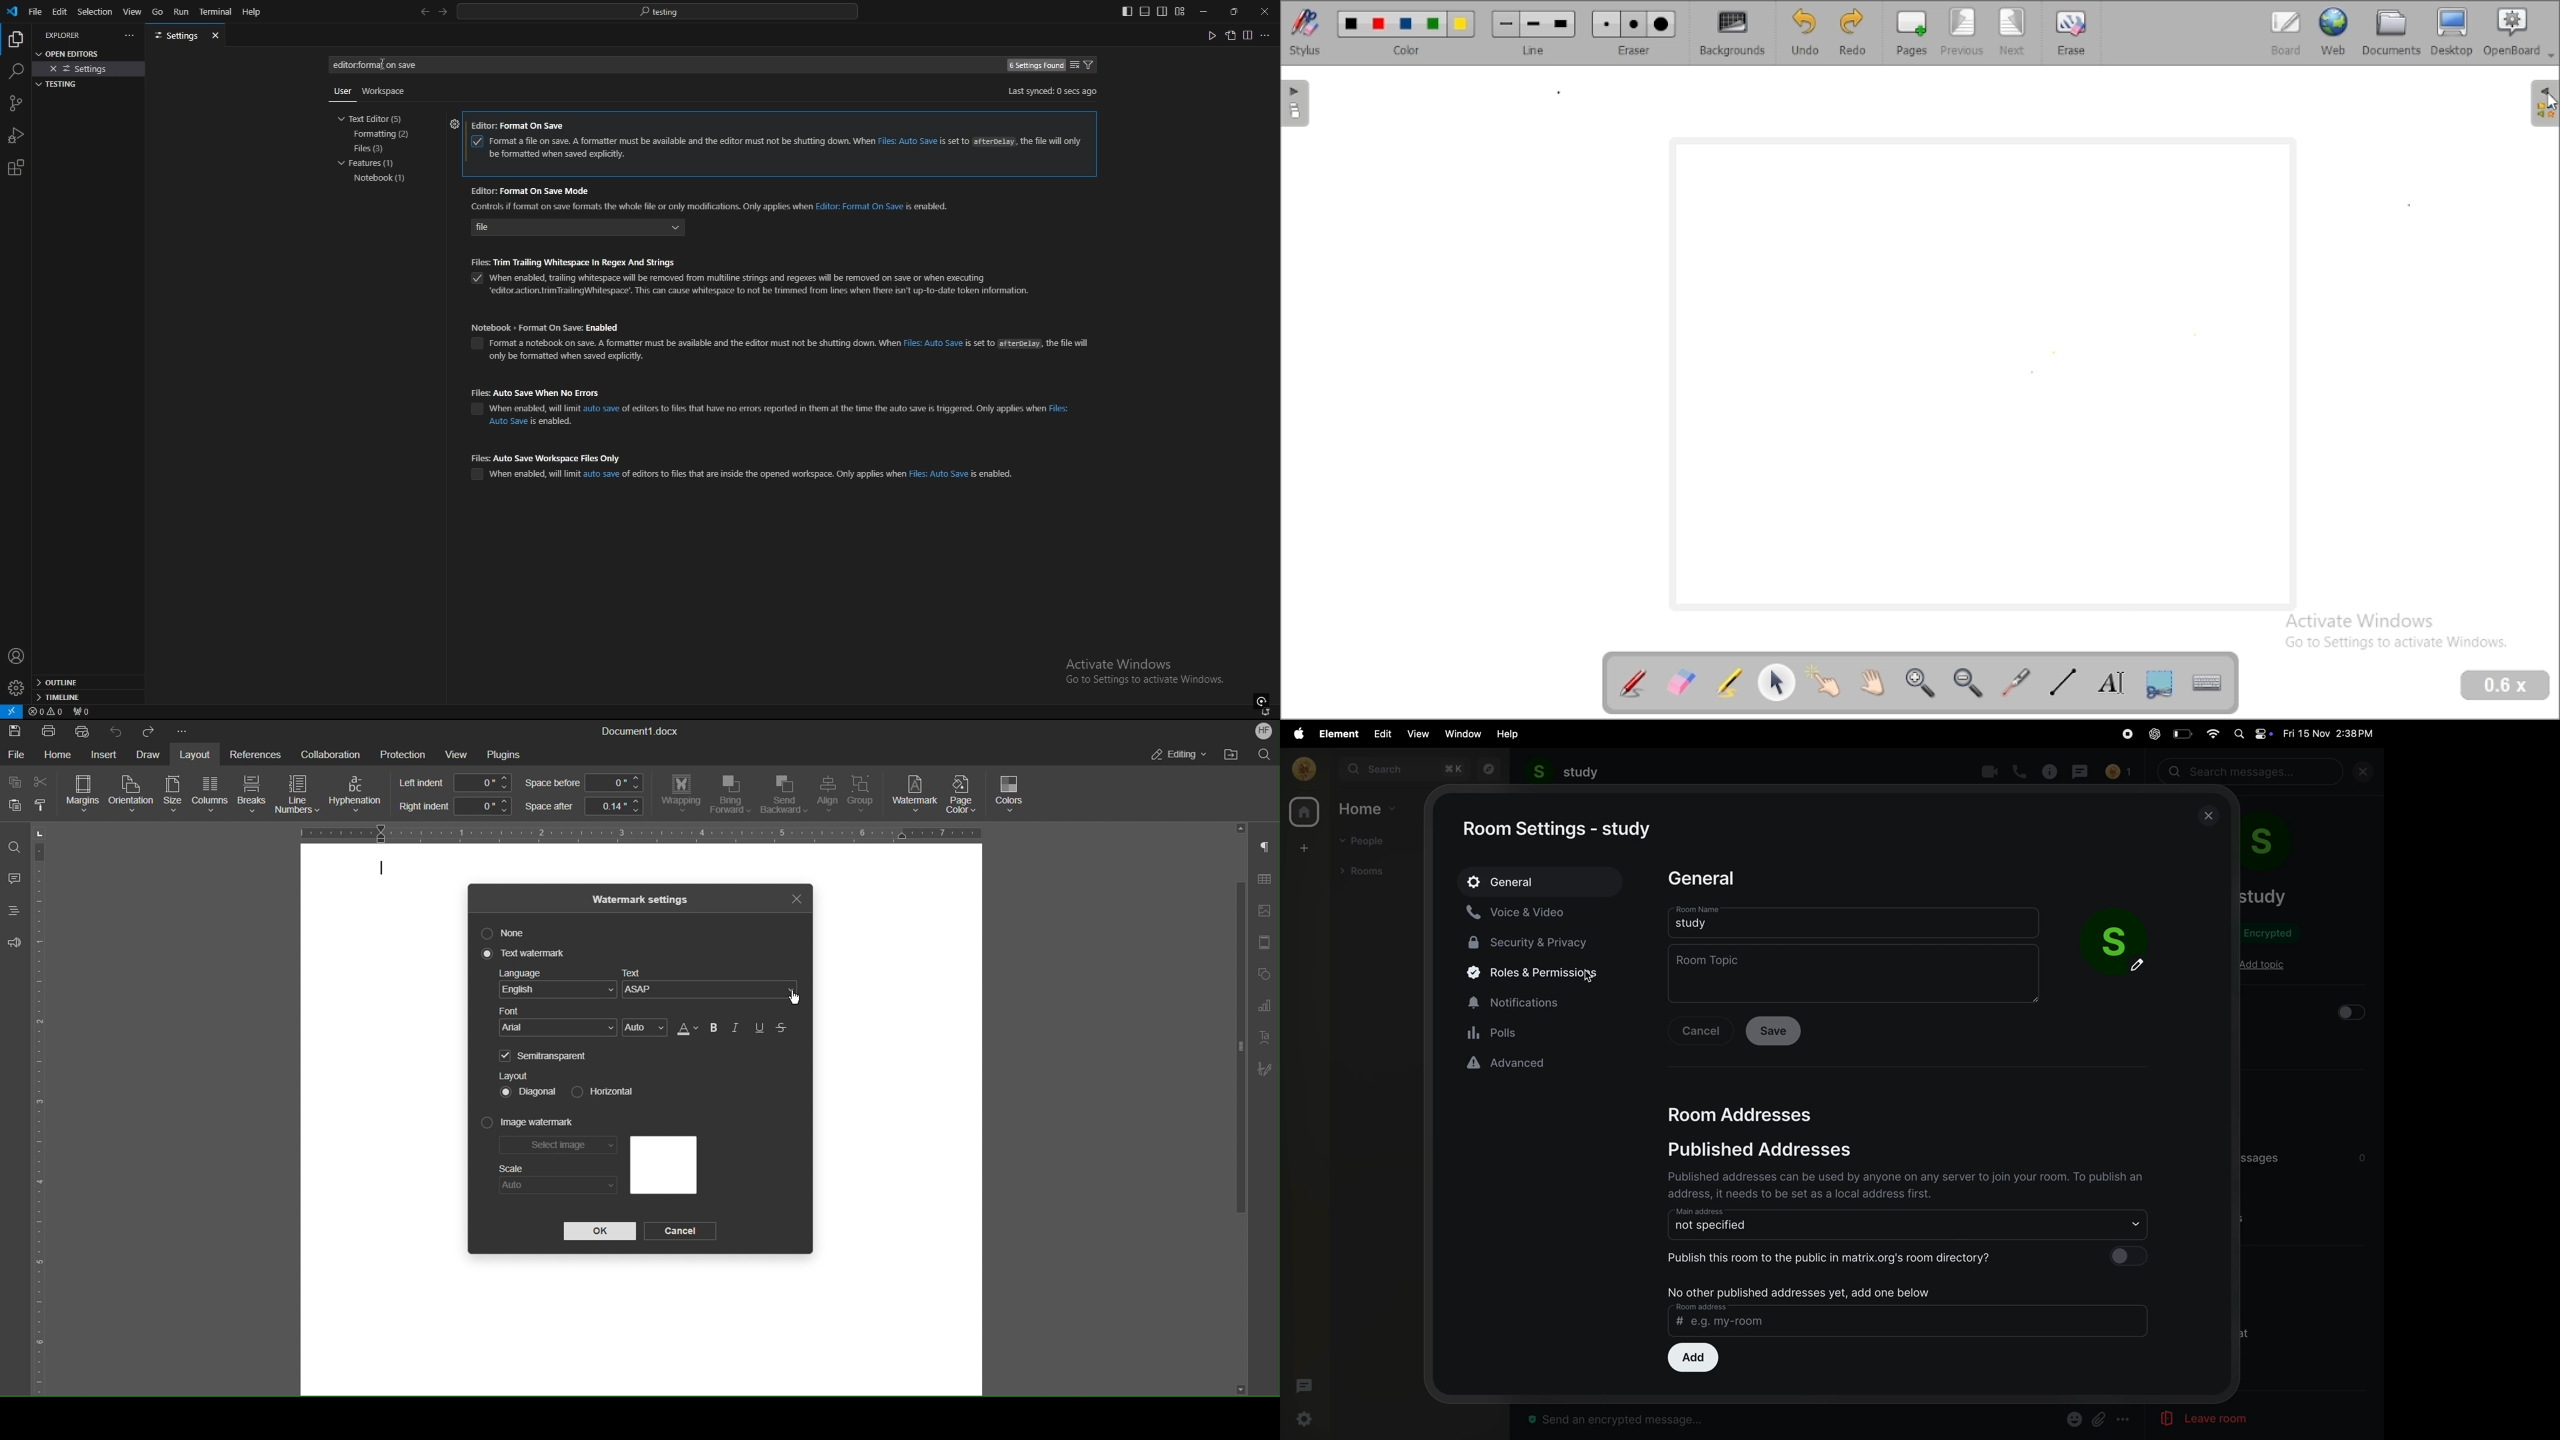  Describe the element at coordinates (1541, 1001) in the screenshot. I see `notifications` at that location.